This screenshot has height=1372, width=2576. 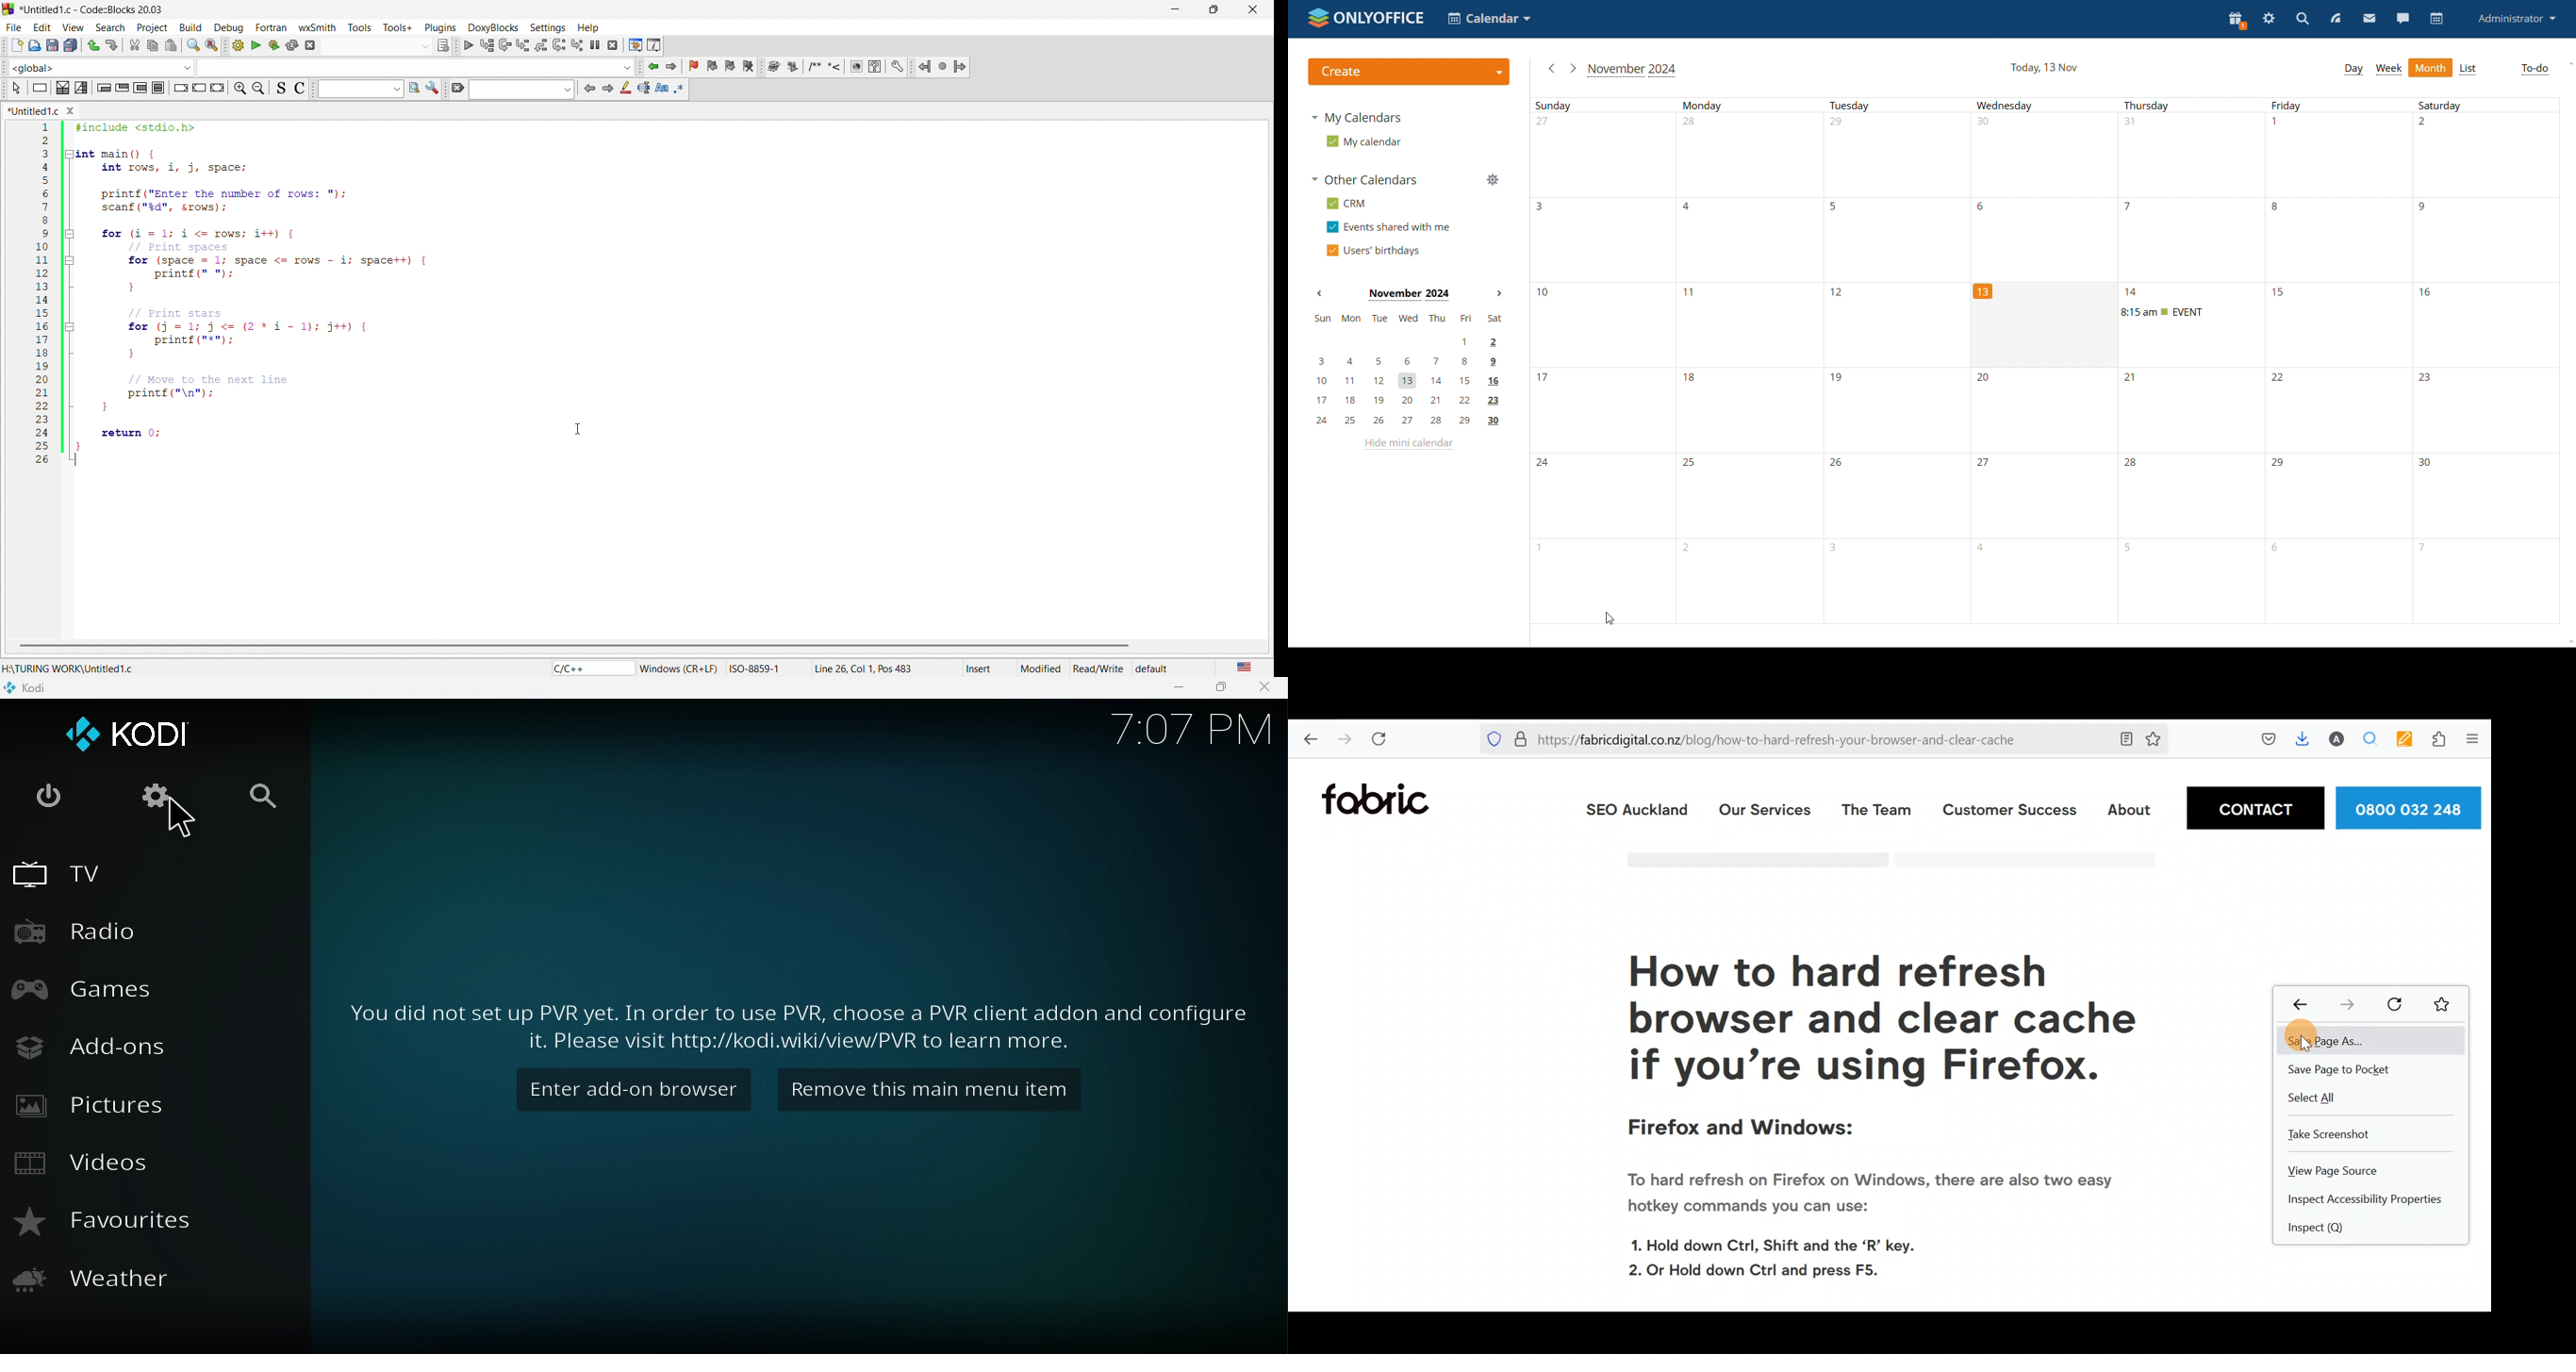 What do you see at coordinates (104, 1223) in the screenshot?
I see `Favourites` at bounding box center [104, 1223].